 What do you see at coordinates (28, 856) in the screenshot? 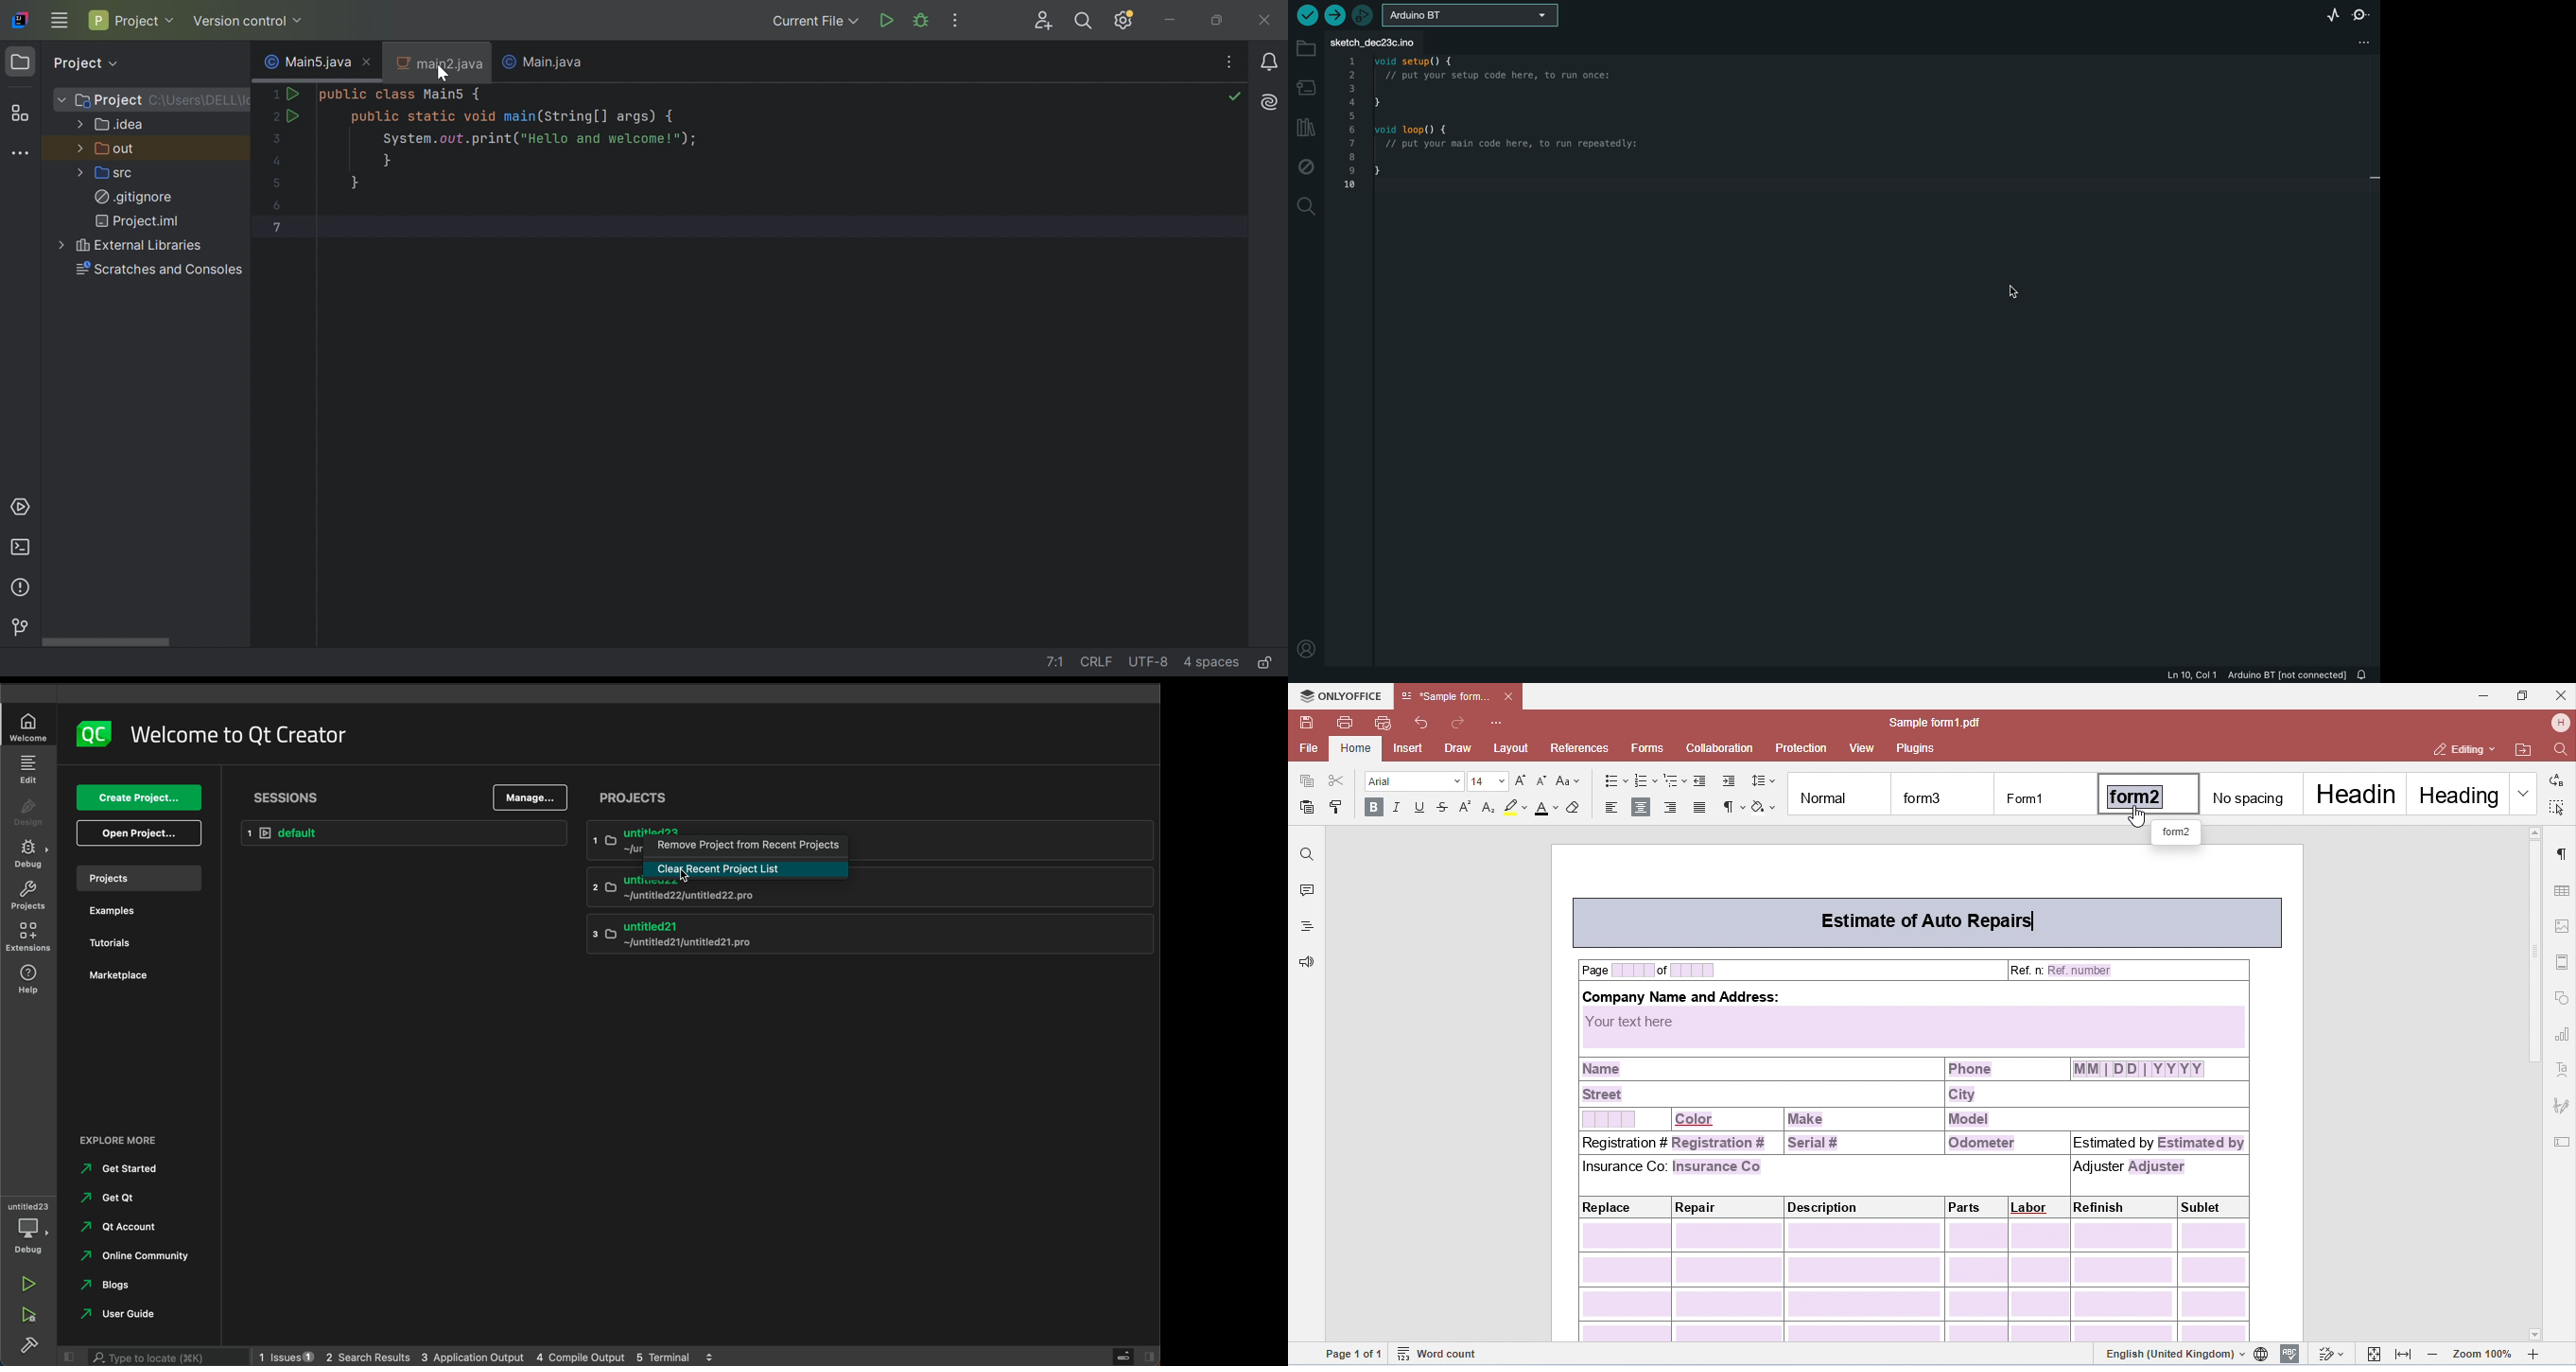
I see `debug` at bounding box center [28, 856].